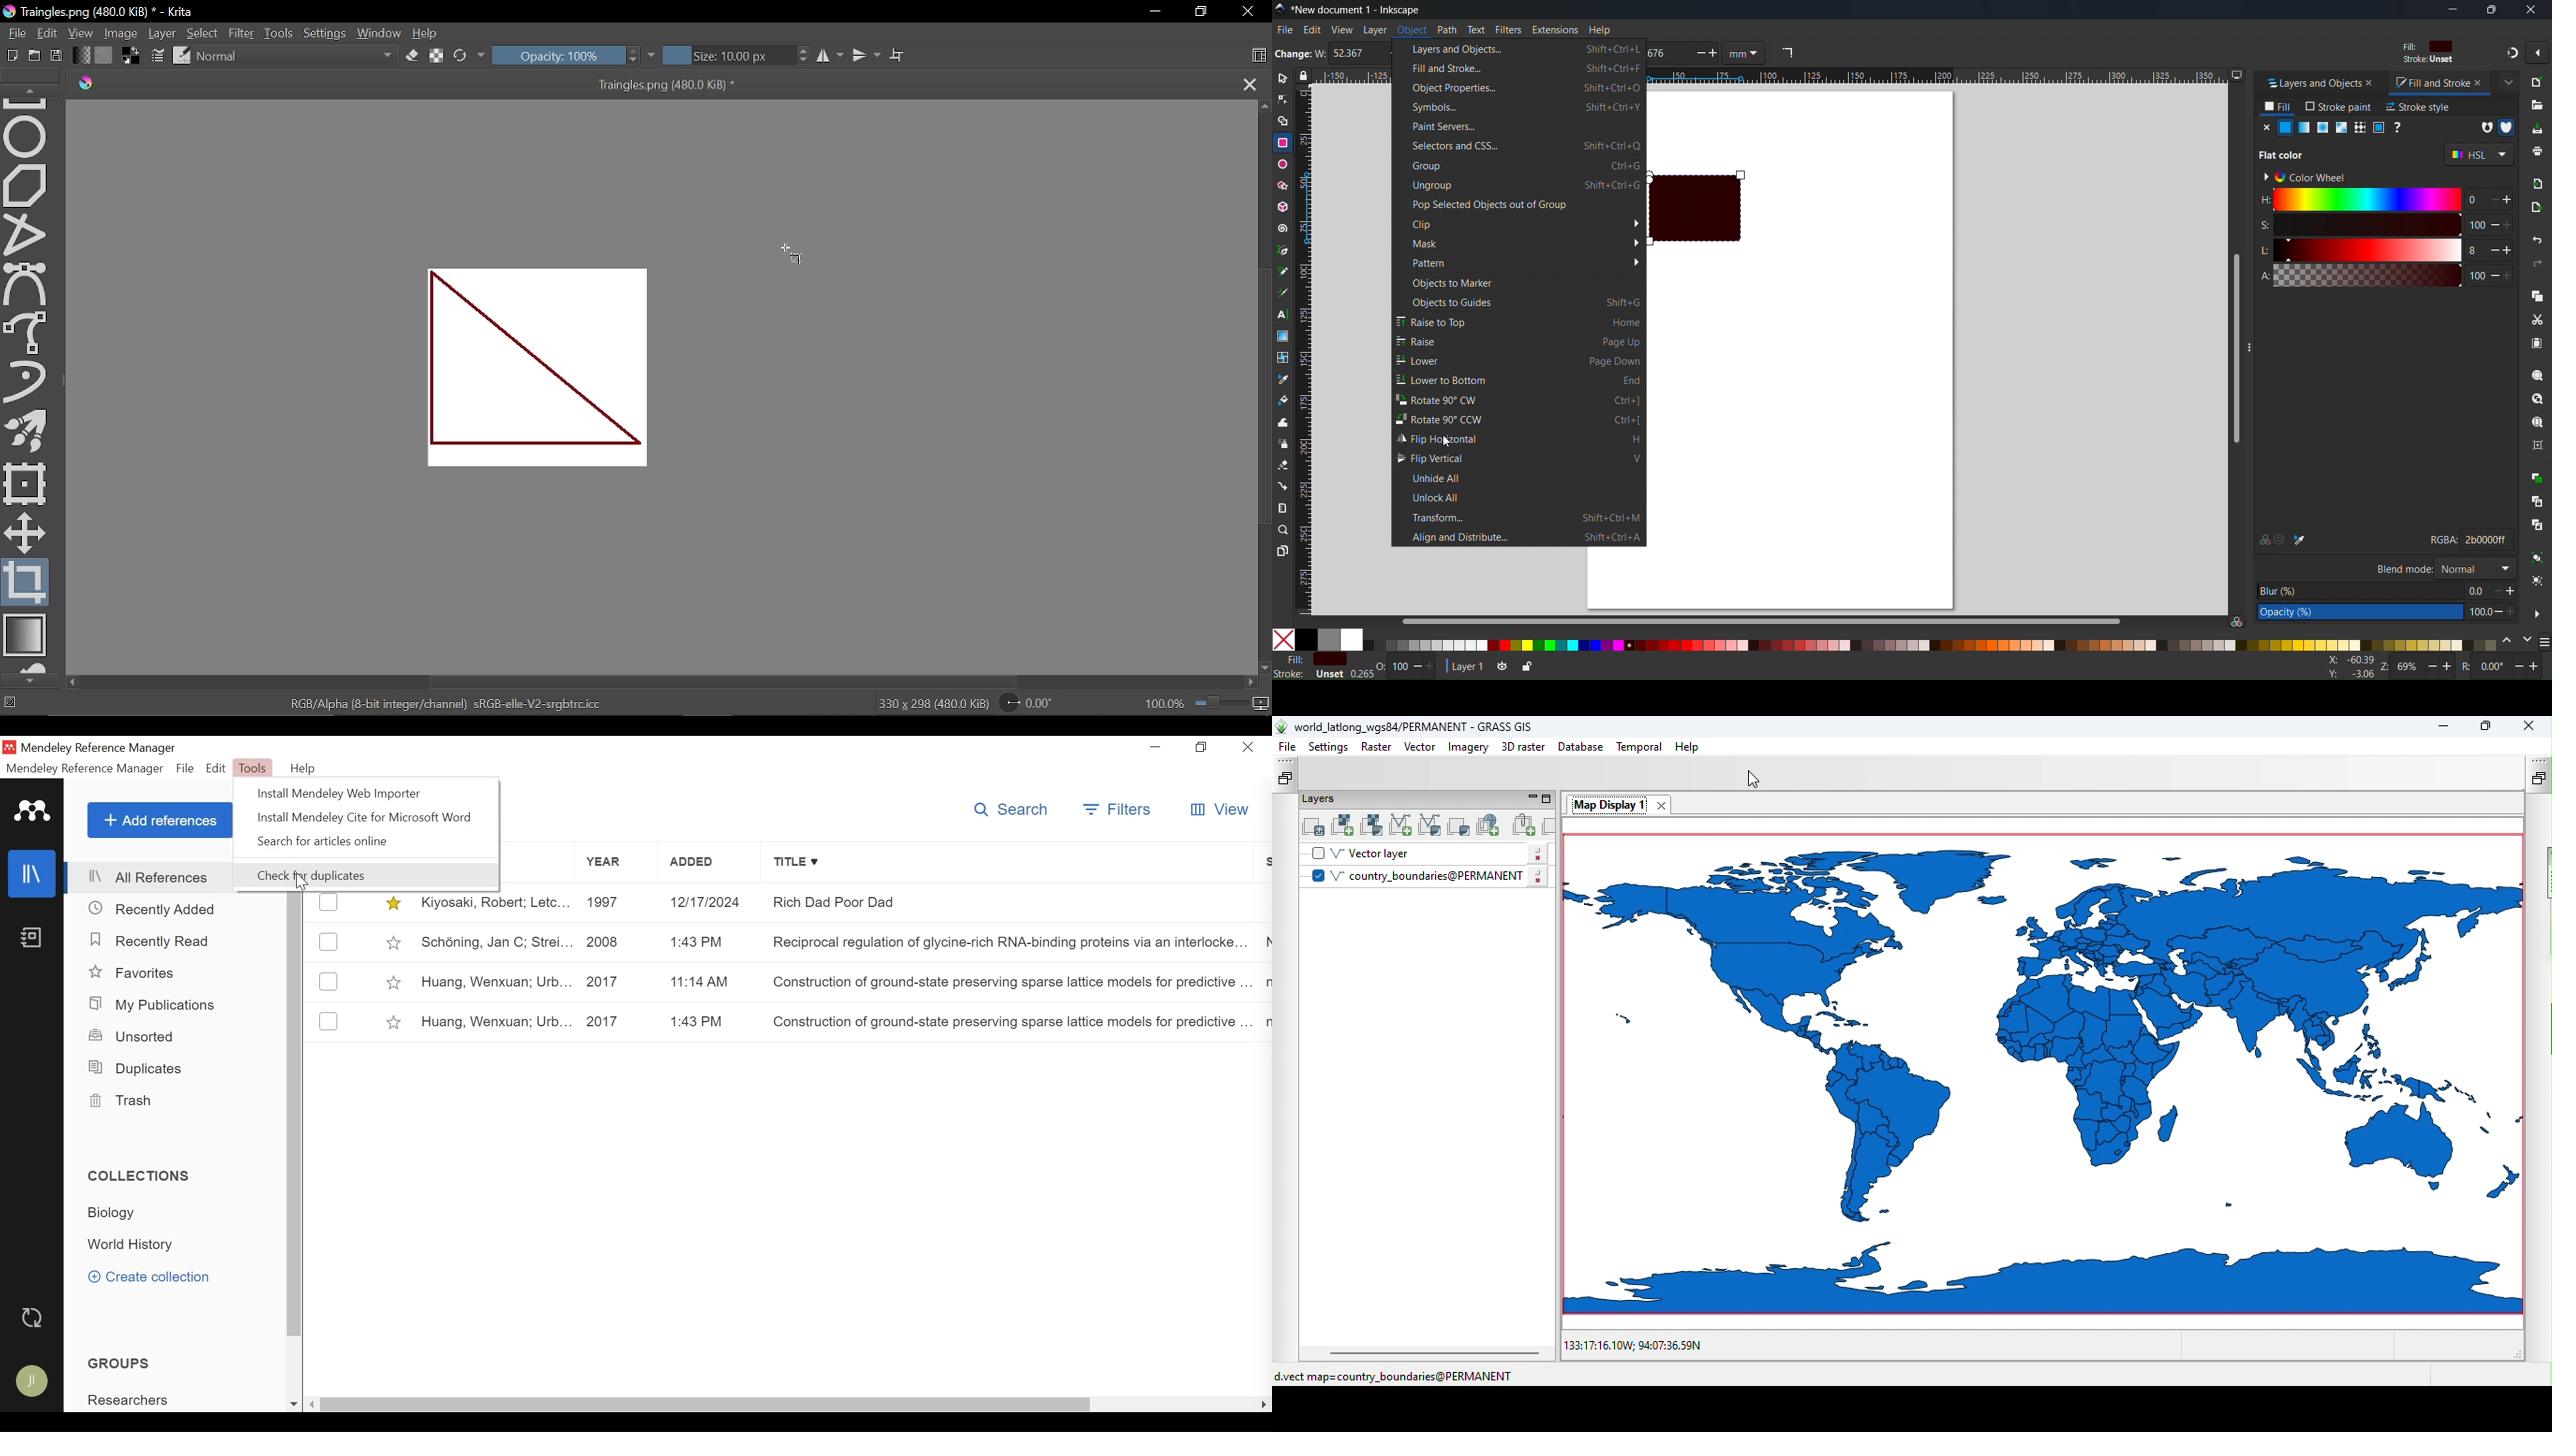 This screenshot has width=2576, height=1456. Describe the element at coordinates (1519, 108) in the screenshot. I see `Symbols` at that location.